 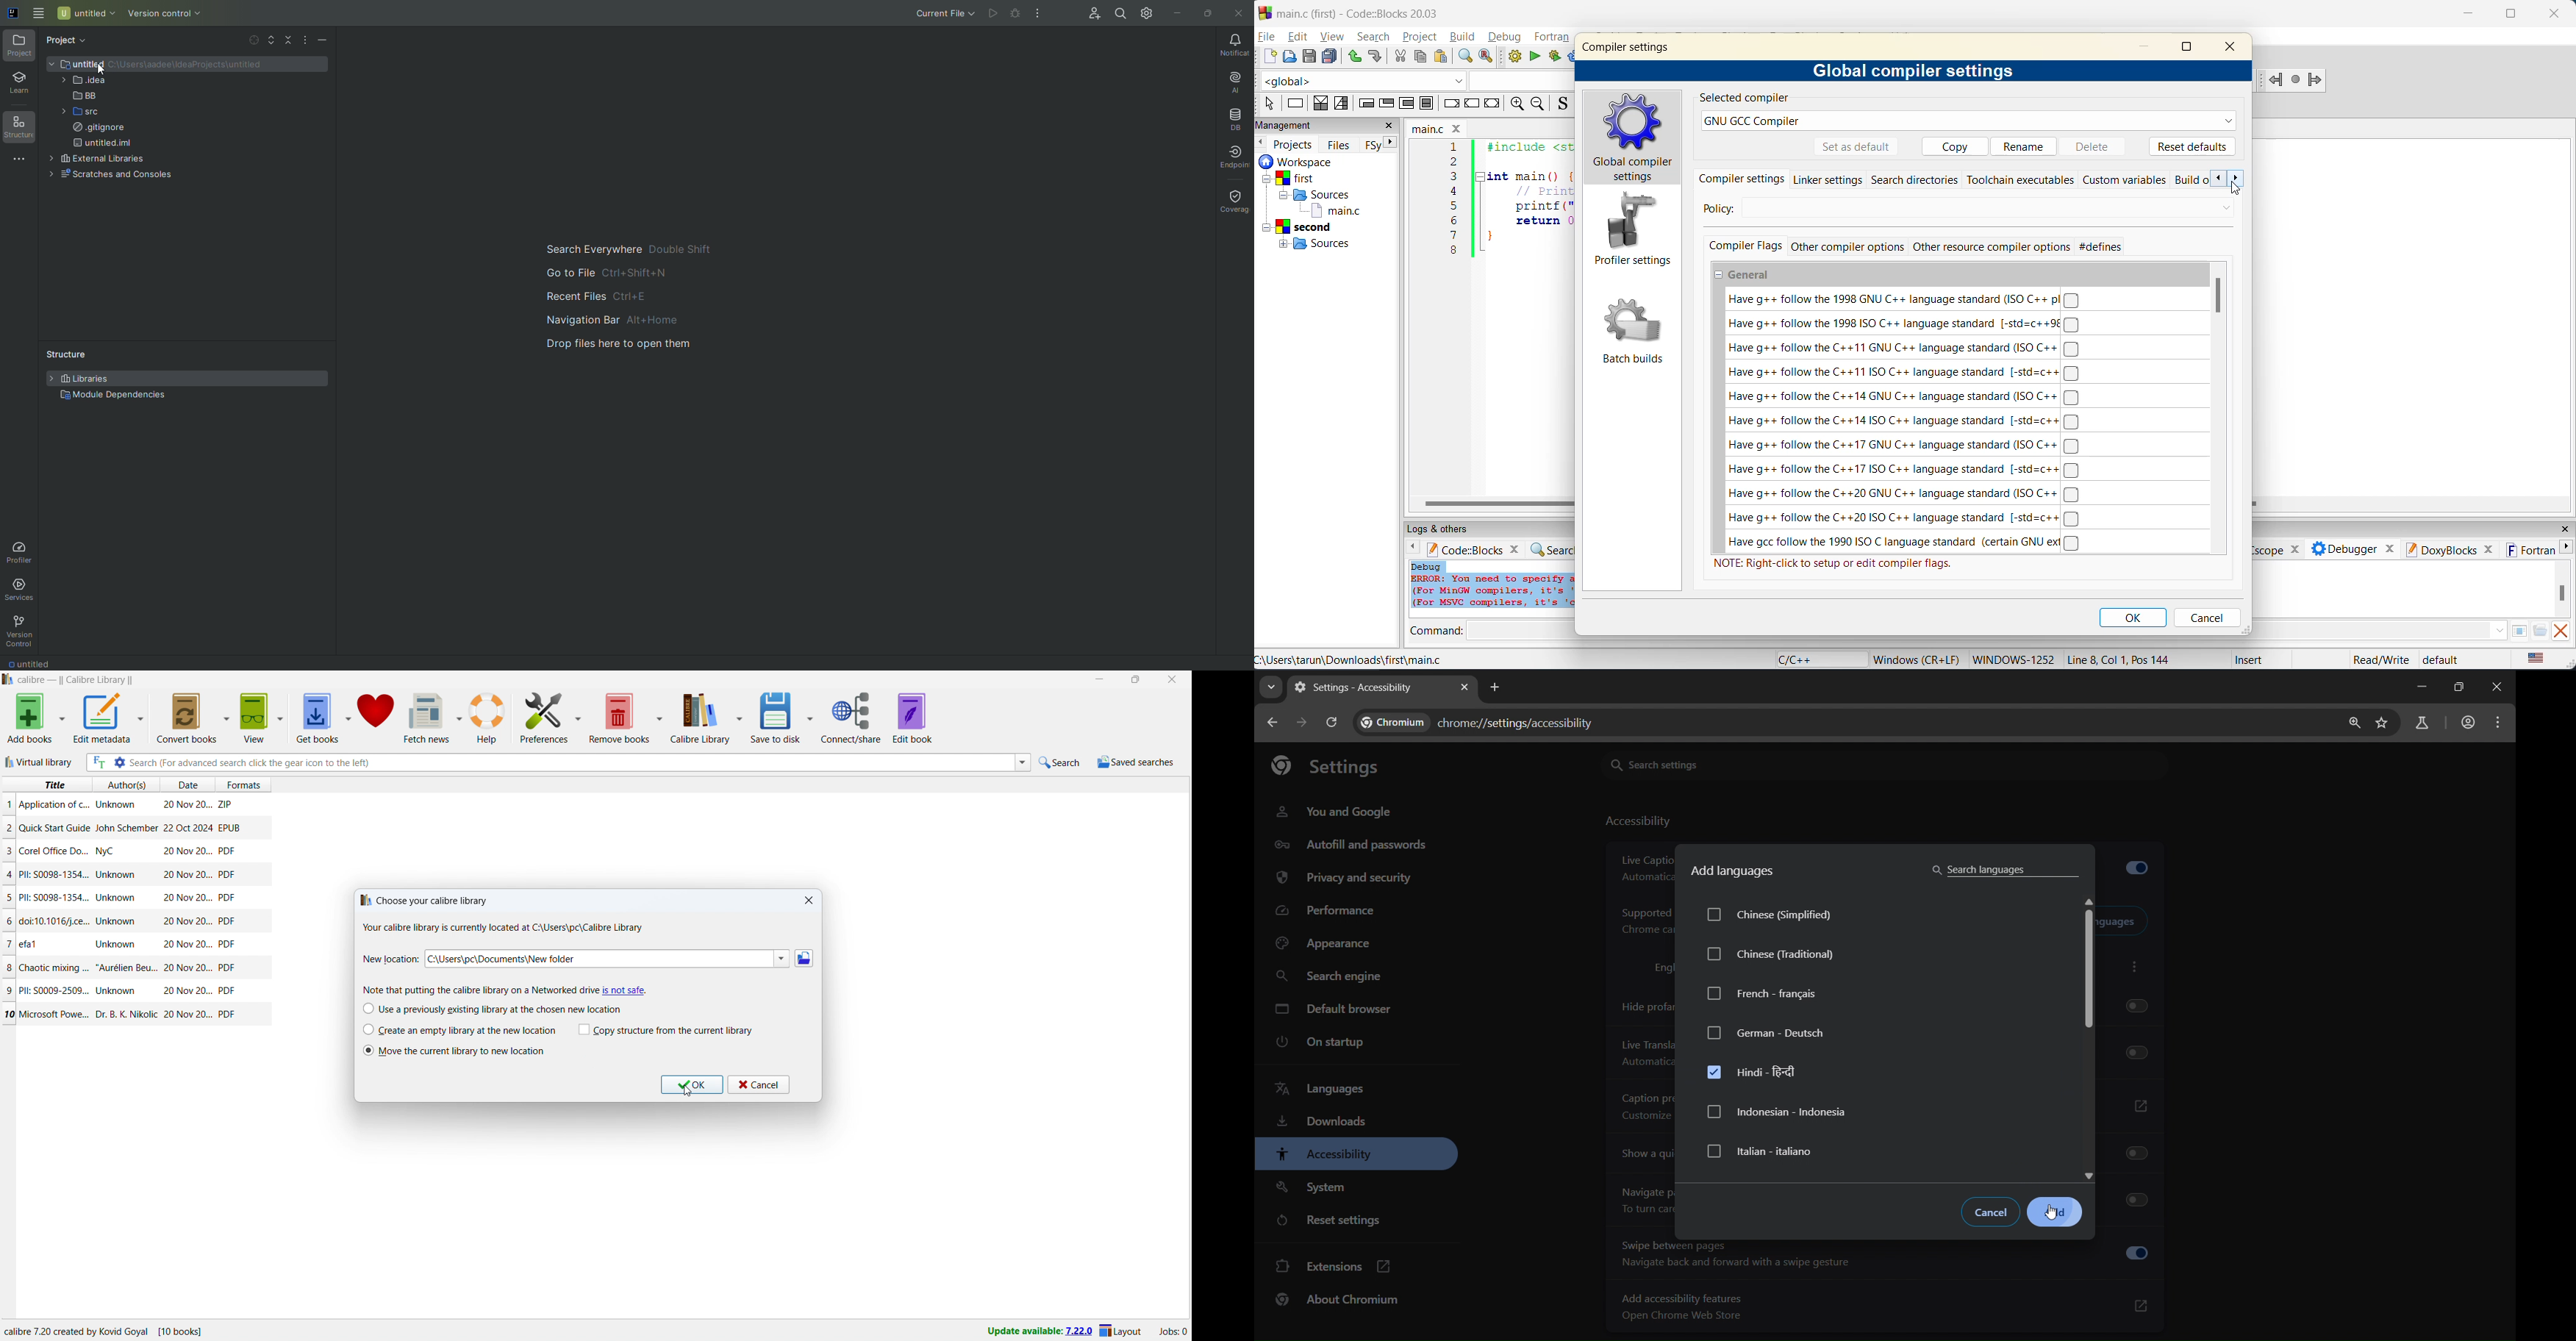 What do you see at coordinates (1828, 179) in the screenshot?
I see `linker settings` at bounding box center [1828, 179].